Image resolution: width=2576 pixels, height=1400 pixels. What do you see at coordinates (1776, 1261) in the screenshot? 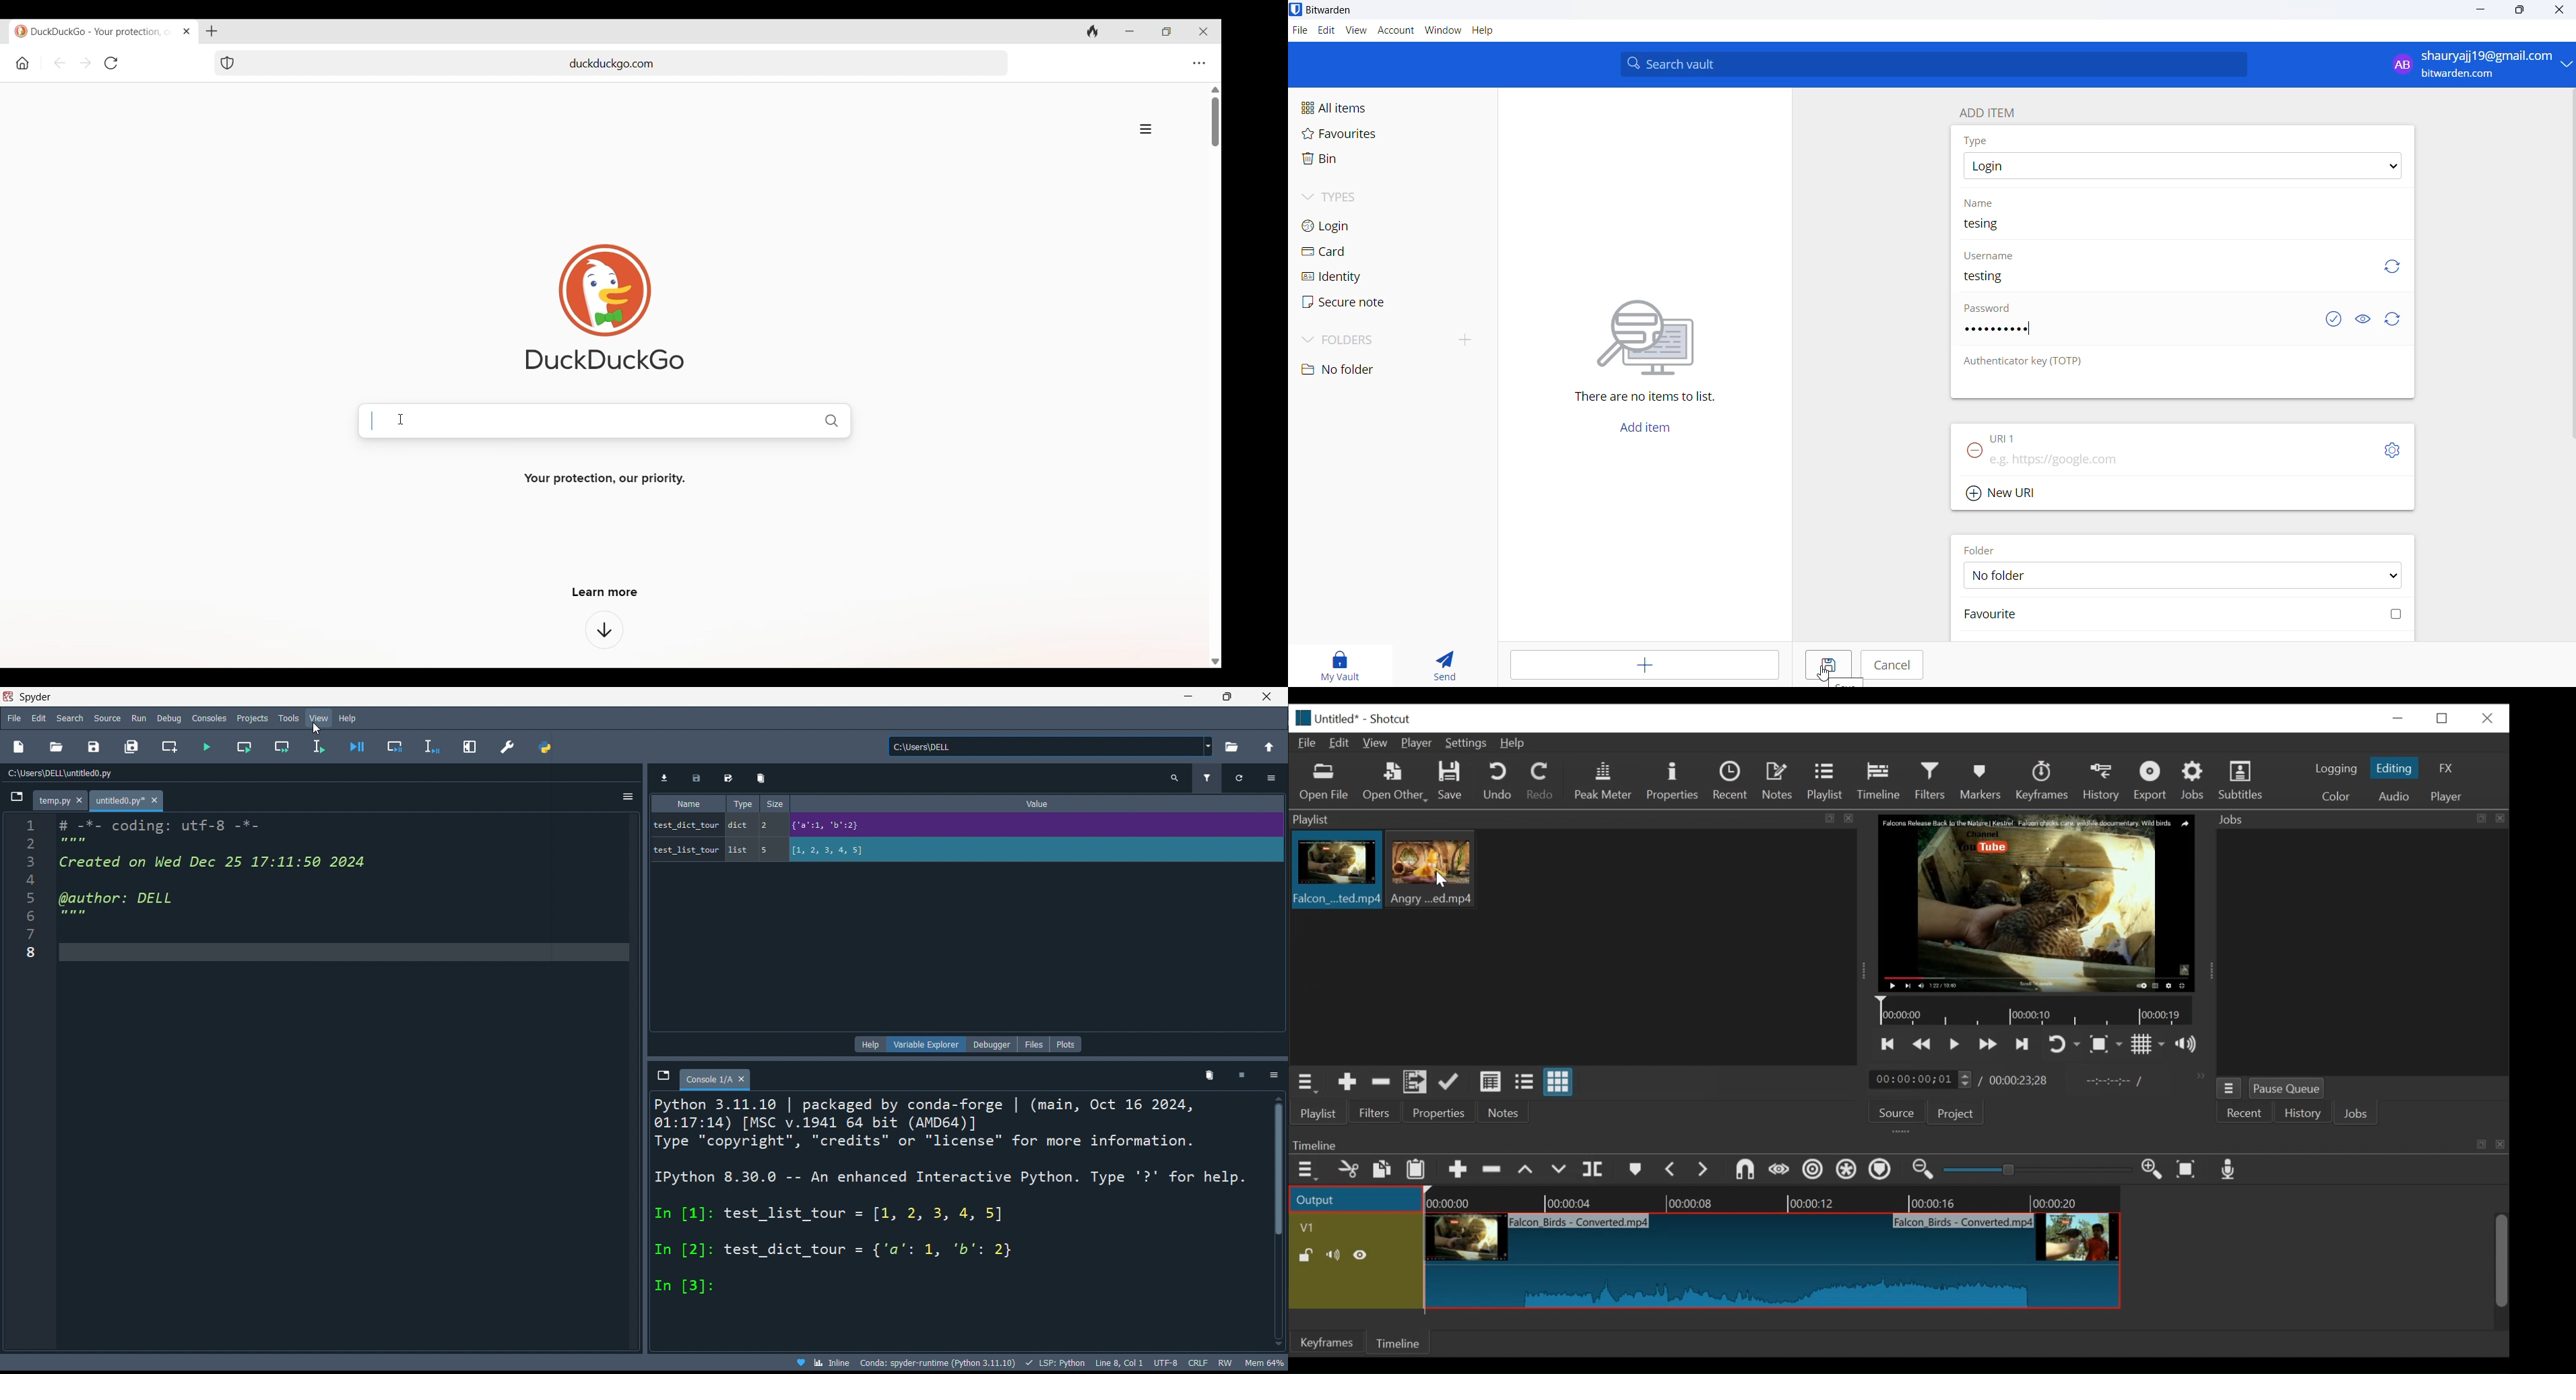
I see `clip` at bounding box center [1776, 1261].